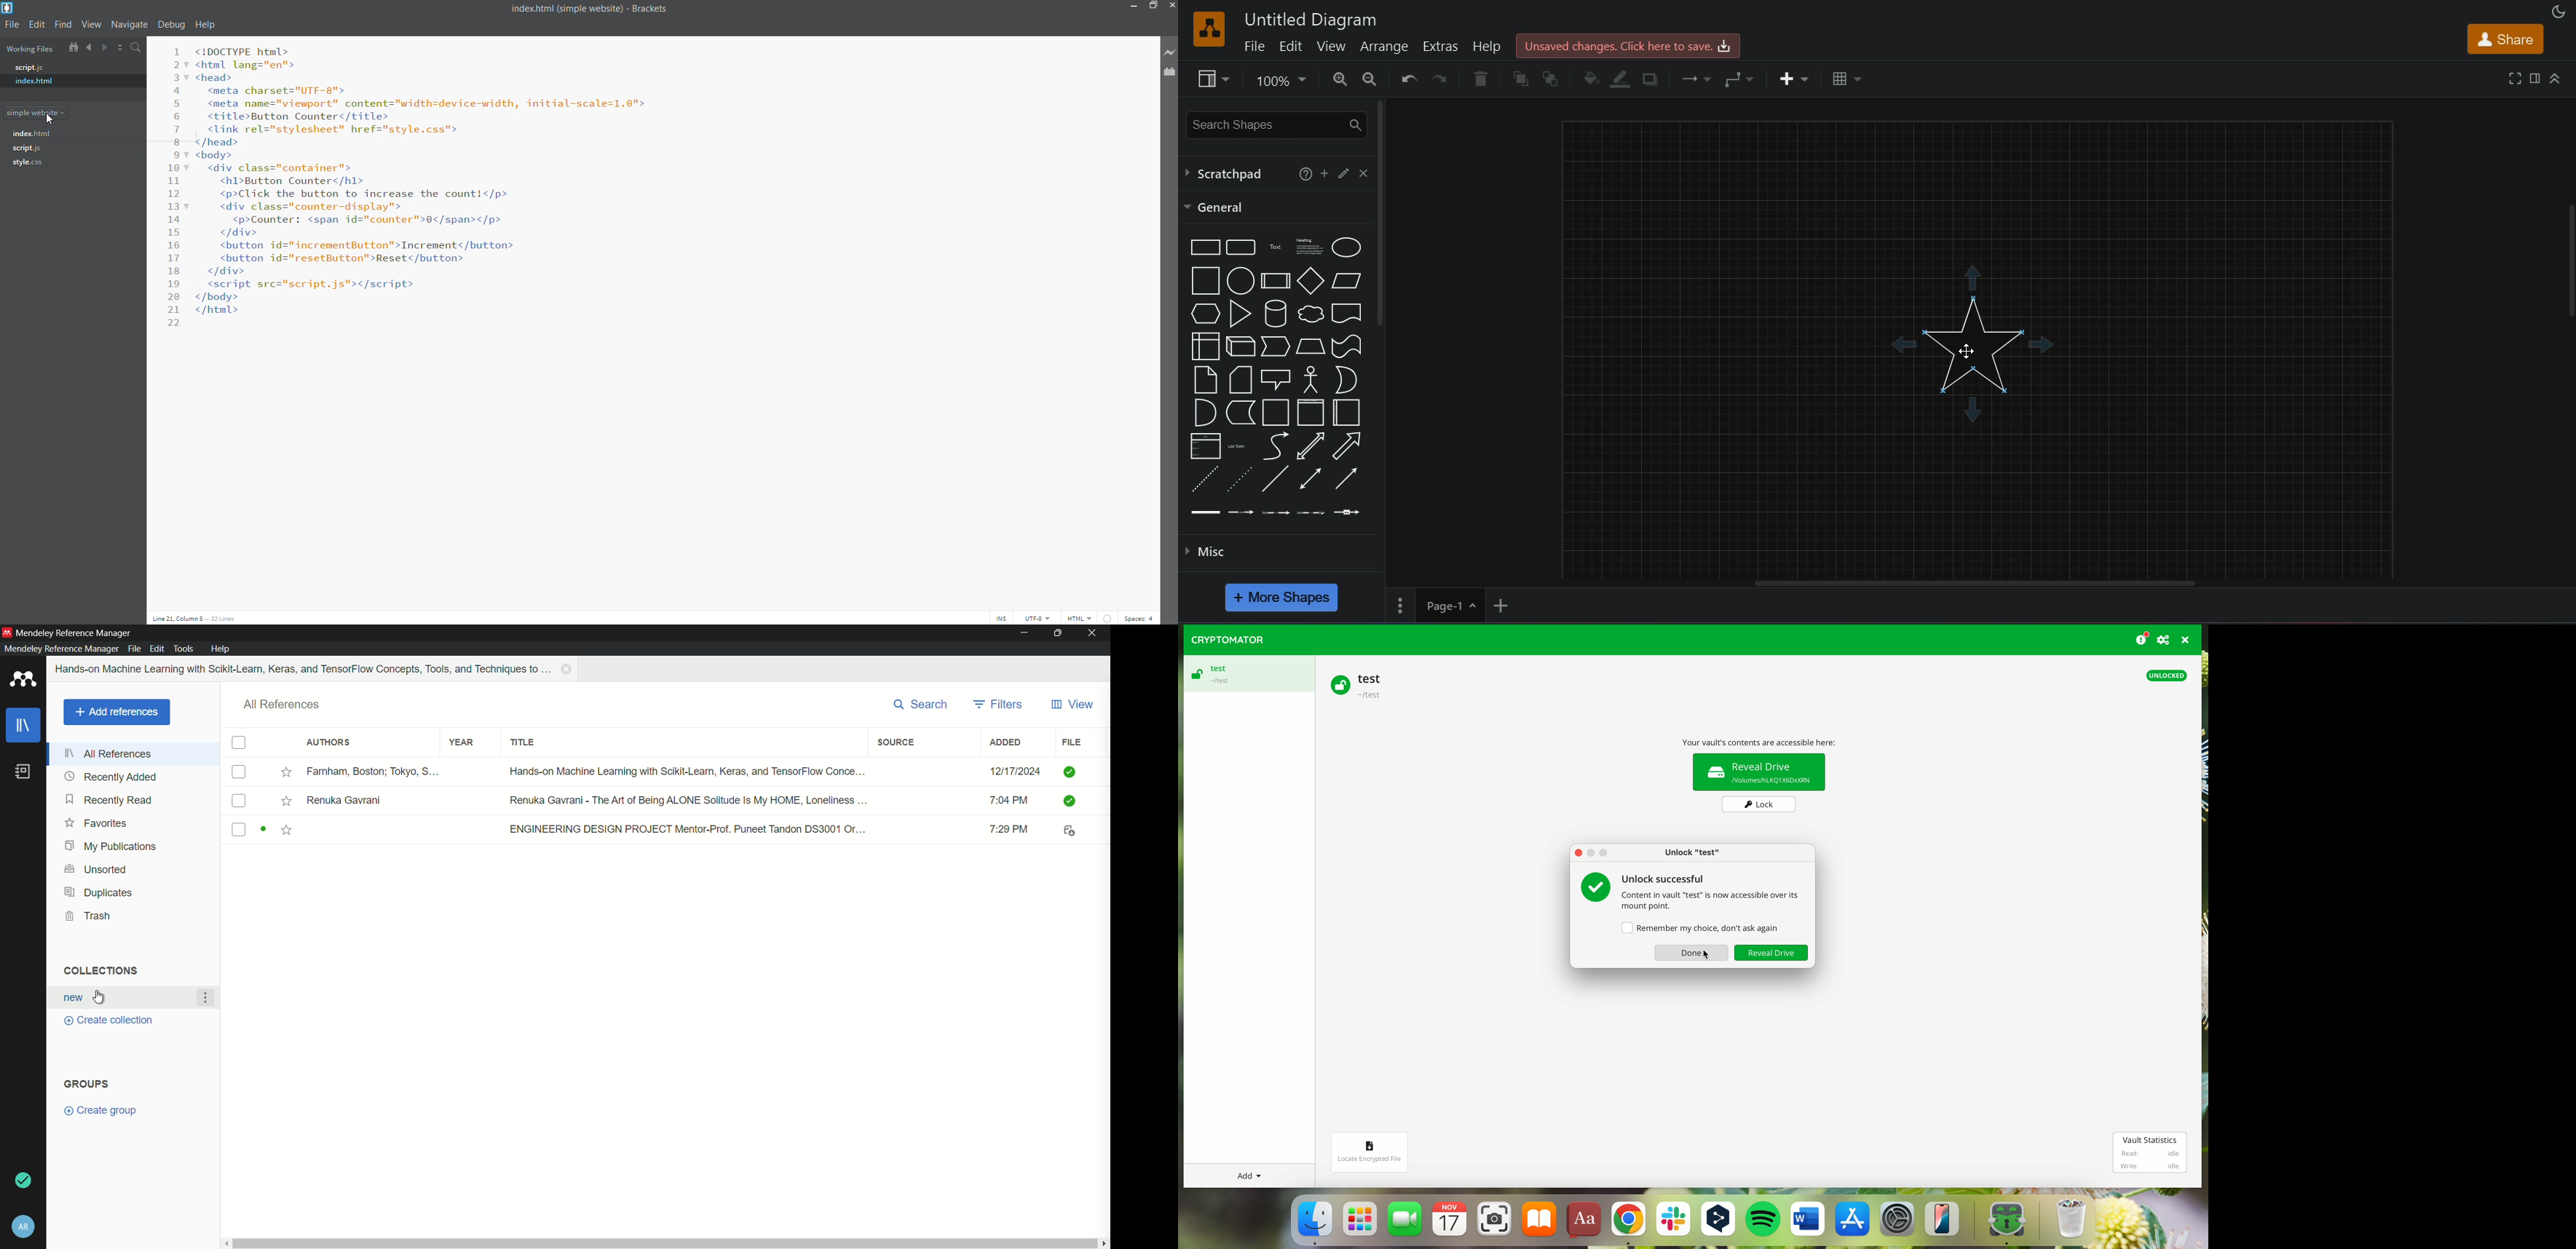  What do you see at coordinates (1519, 79) in the screenshot?
I see `to front` at bounding box center [1519, 79].